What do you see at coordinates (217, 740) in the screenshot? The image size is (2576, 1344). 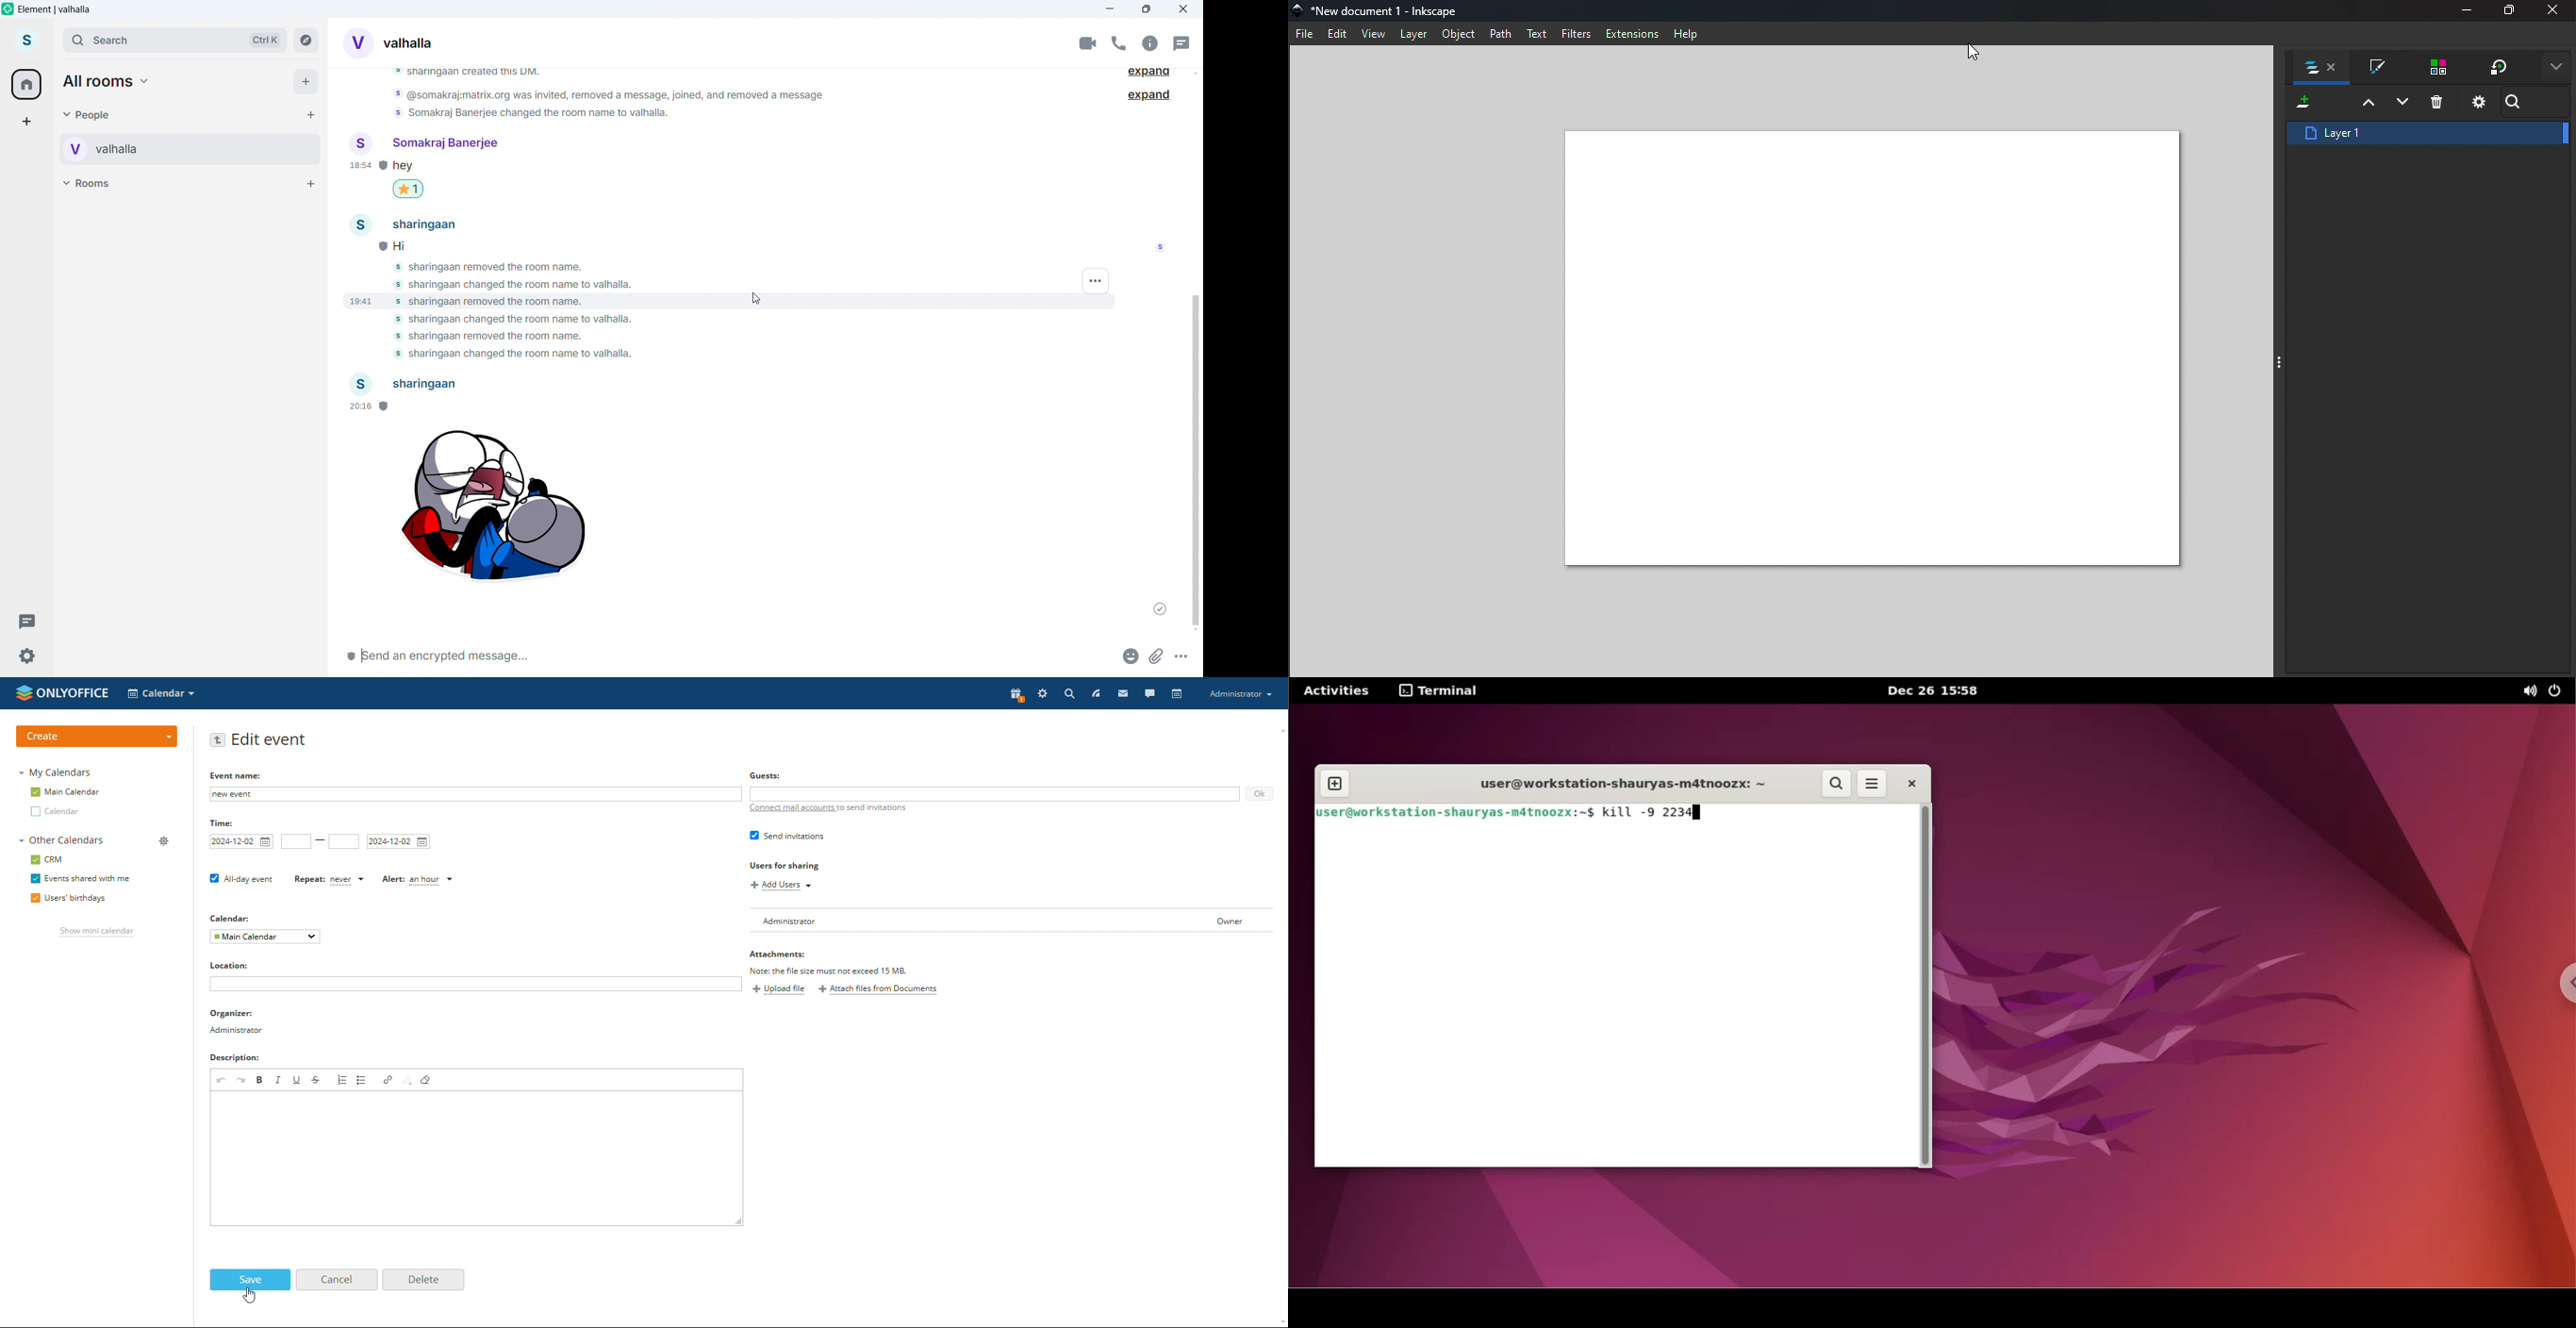 I see `go back` at bounding box center [217, 740].